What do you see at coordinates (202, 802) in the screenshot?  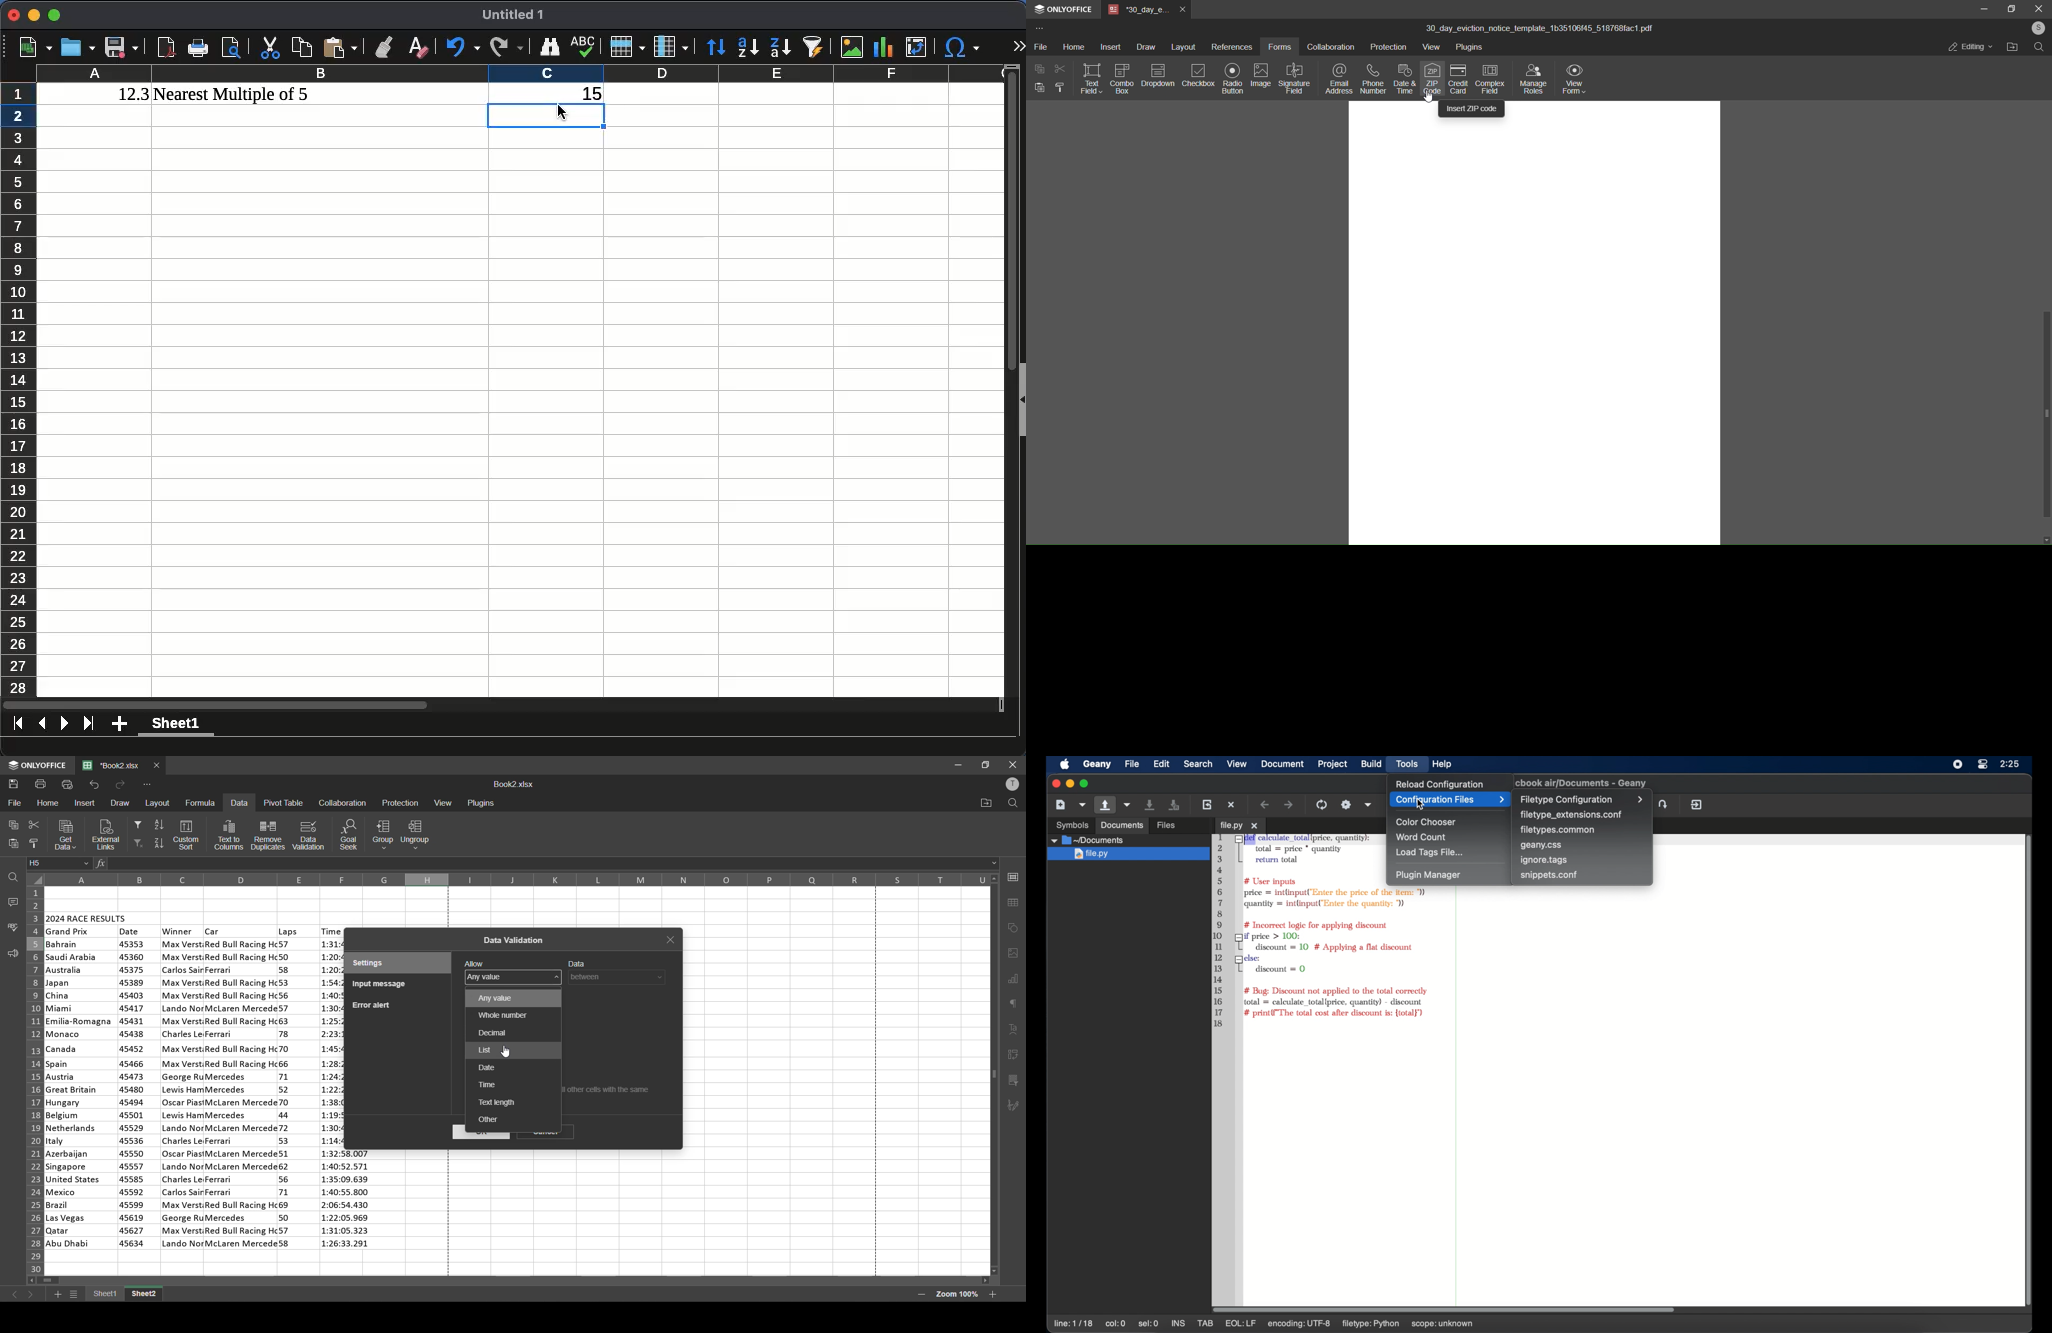 I see `formula` at bounding box center [202, 802].